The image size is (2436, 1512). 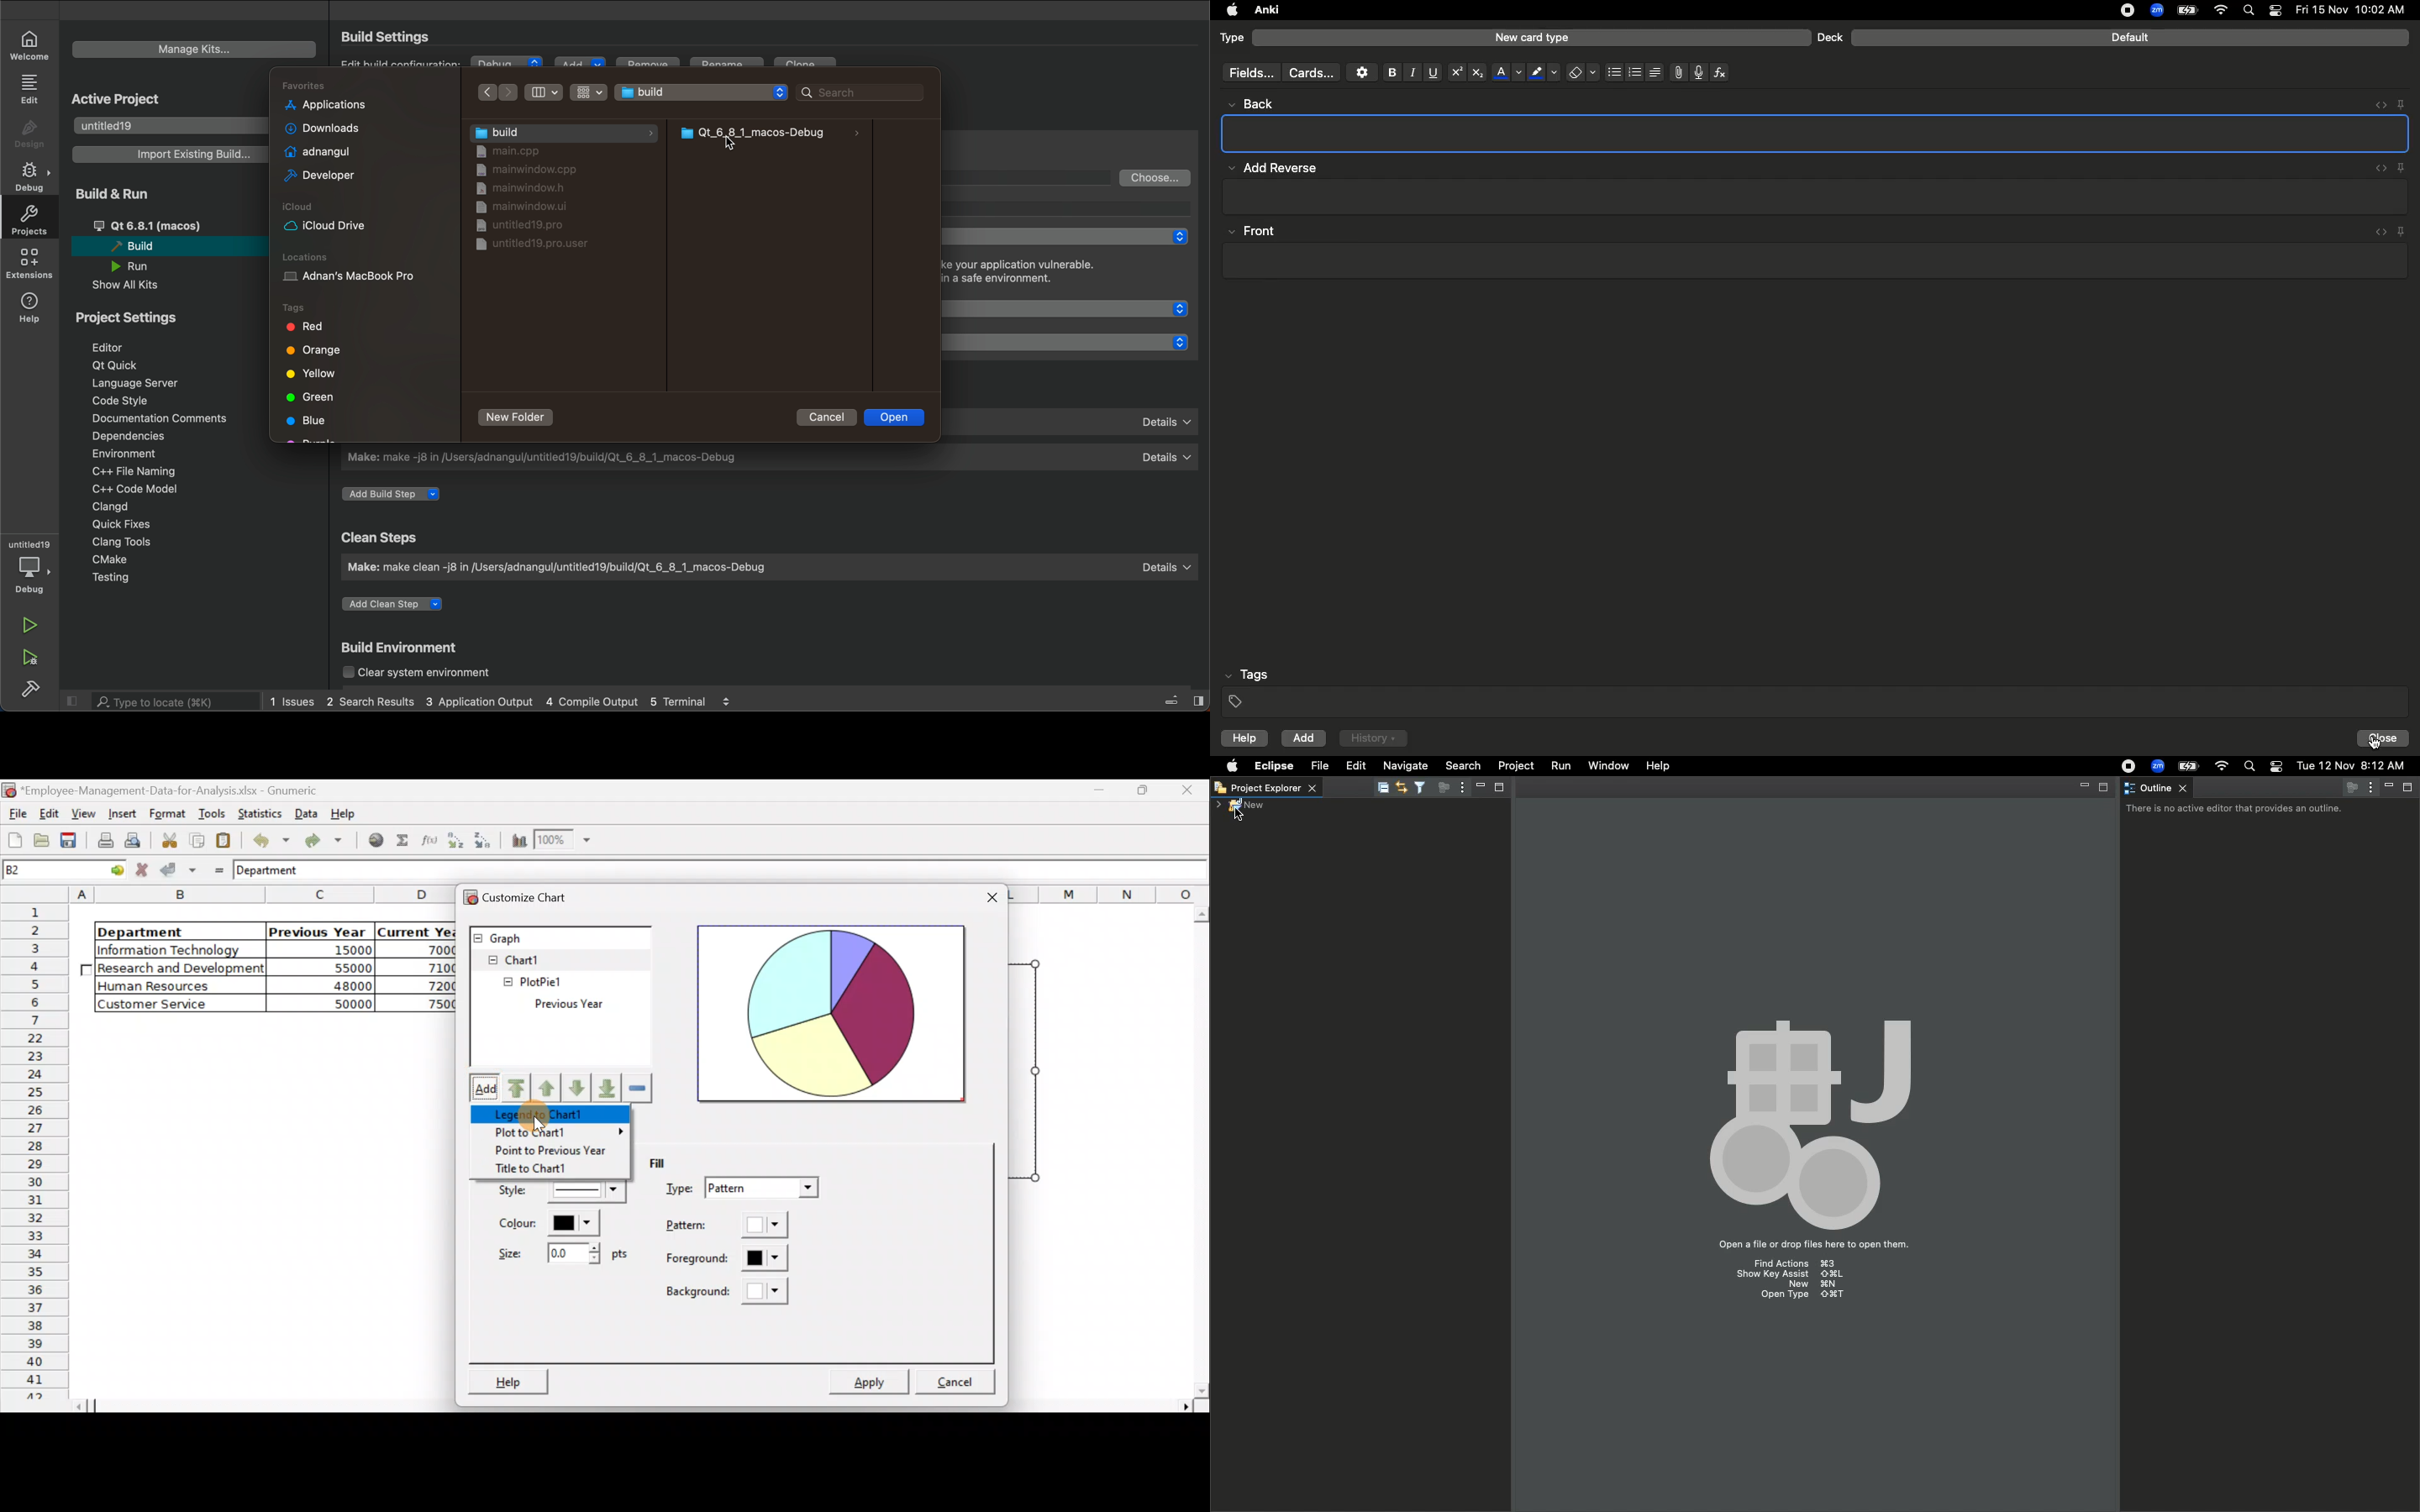 What do you see at coordinates (33, 575) in the screenshot?
I see `debug` at bounding box center [33, 575].